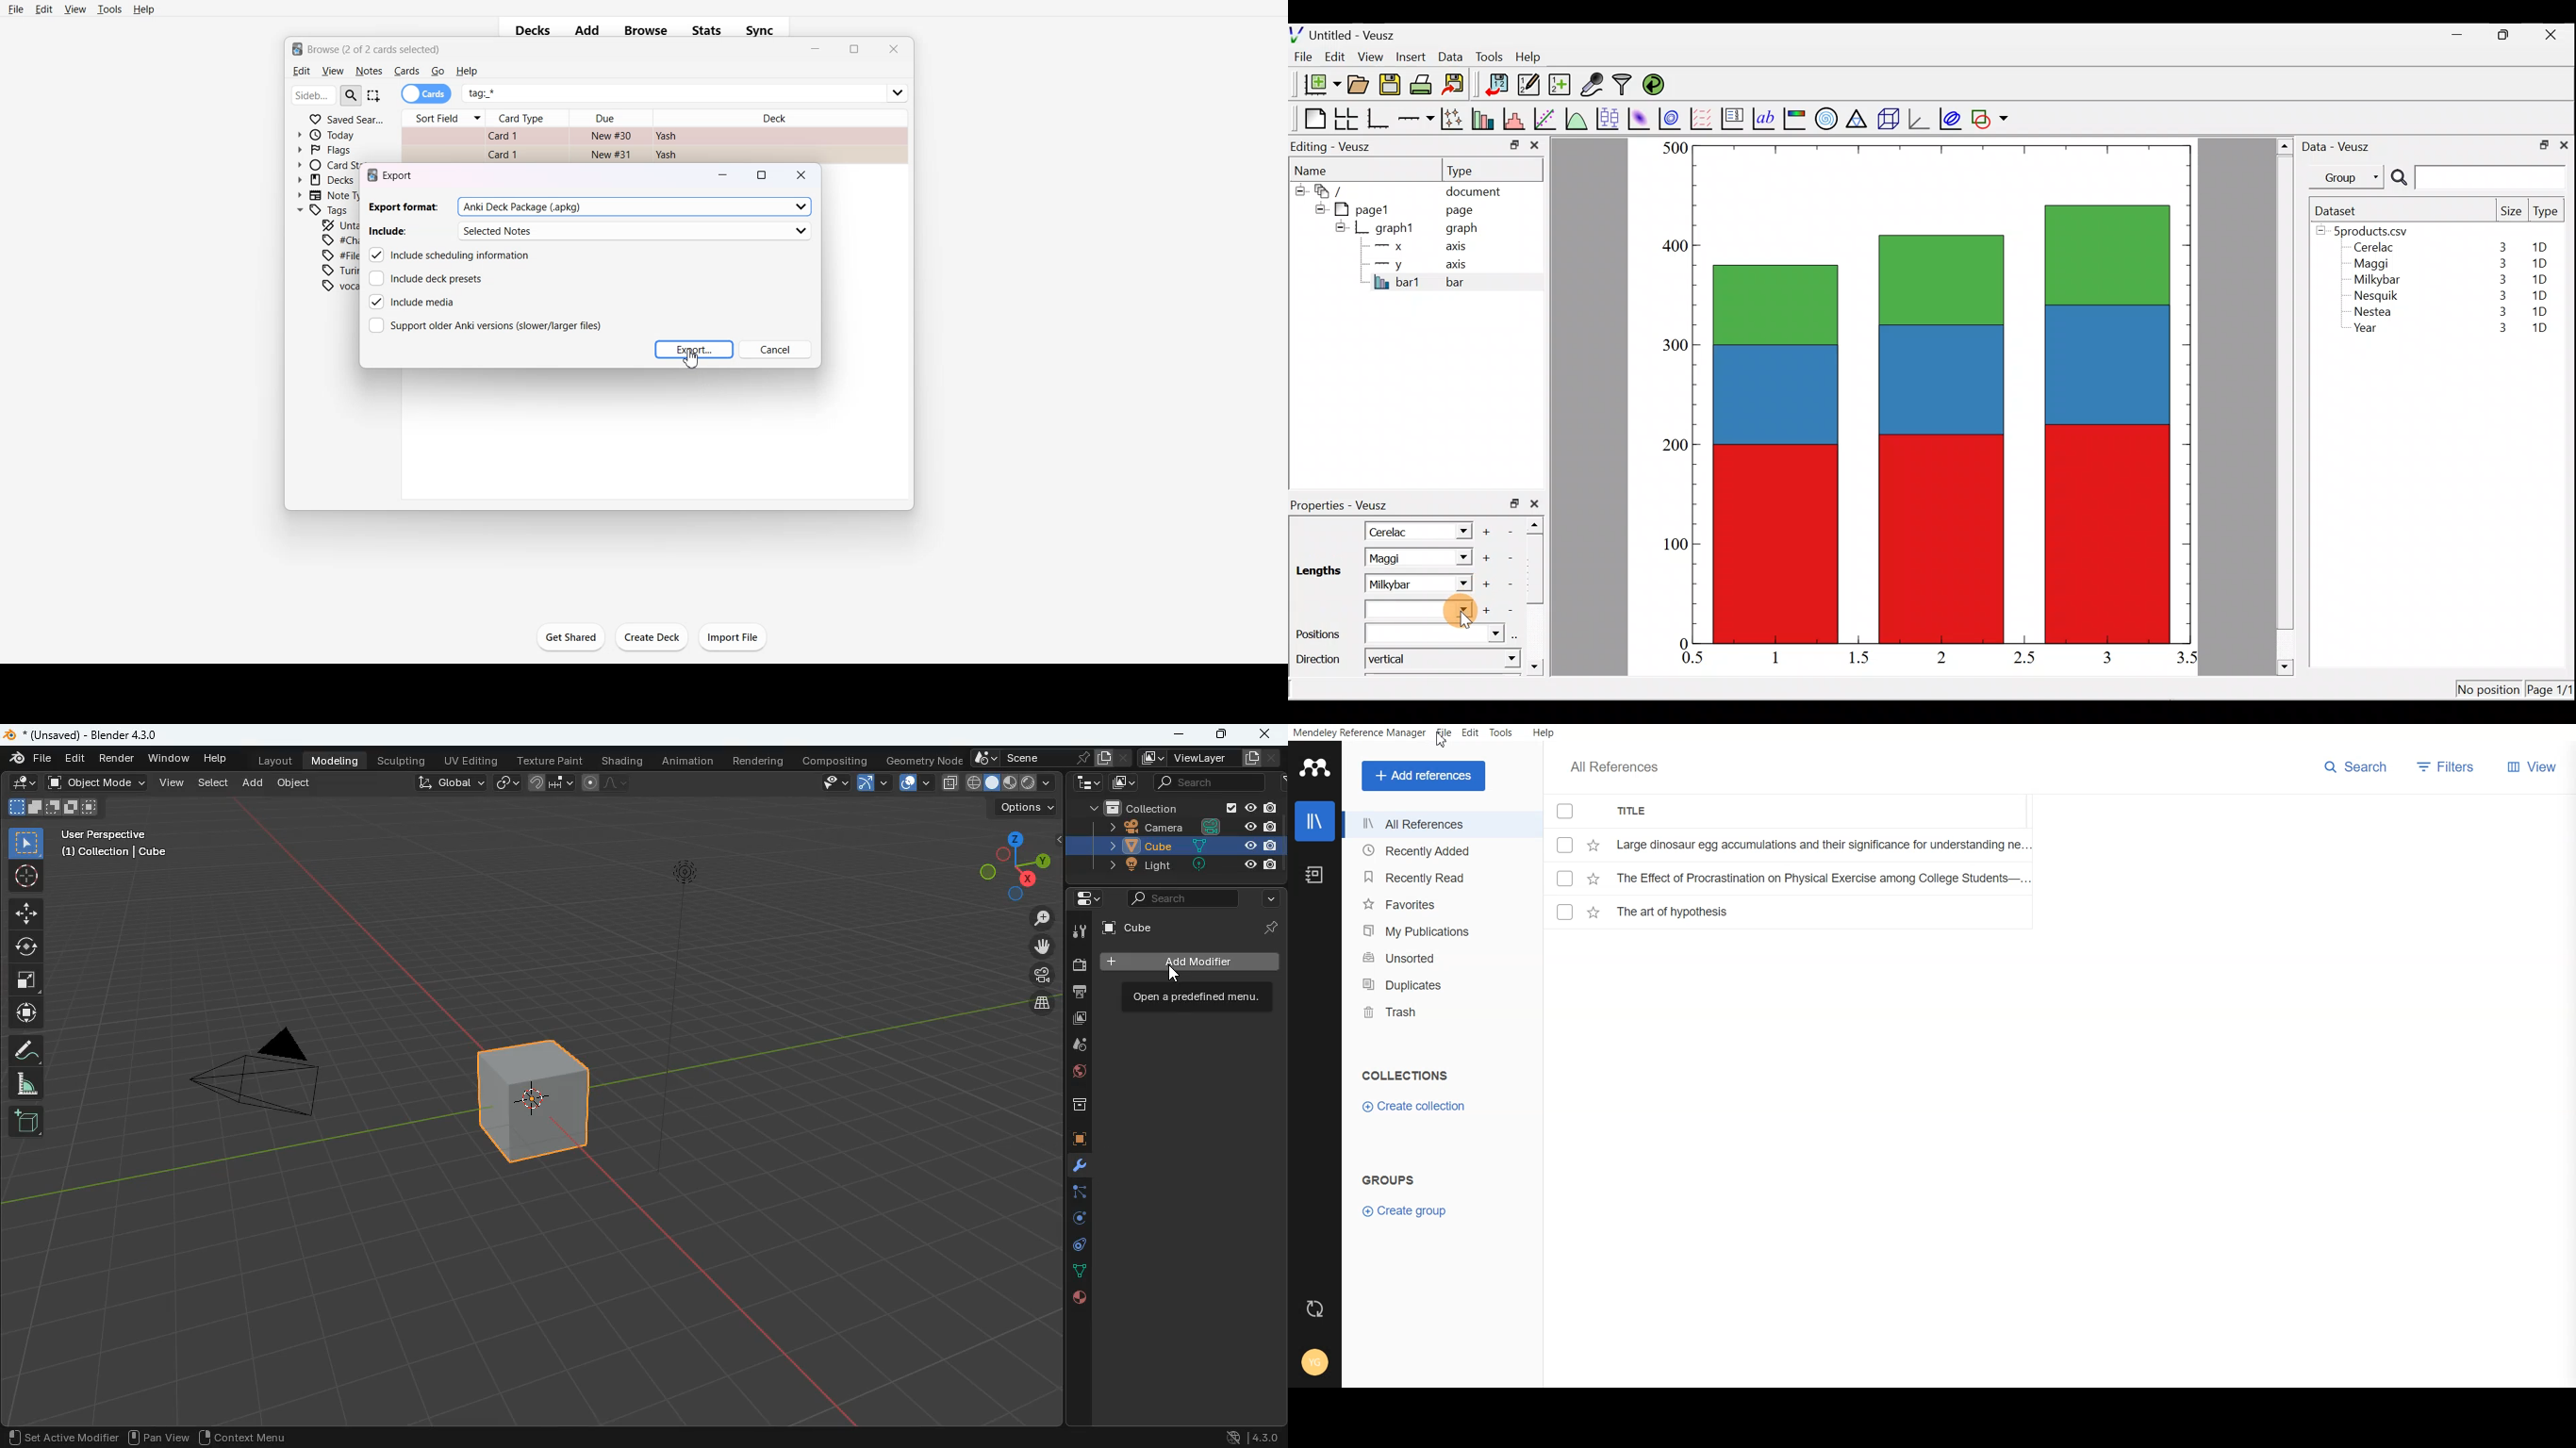 This screenshot has height=1456, width=2576. Describe the element at coordinates (1187, 847) in the screenshot. I see `cube` at that location.